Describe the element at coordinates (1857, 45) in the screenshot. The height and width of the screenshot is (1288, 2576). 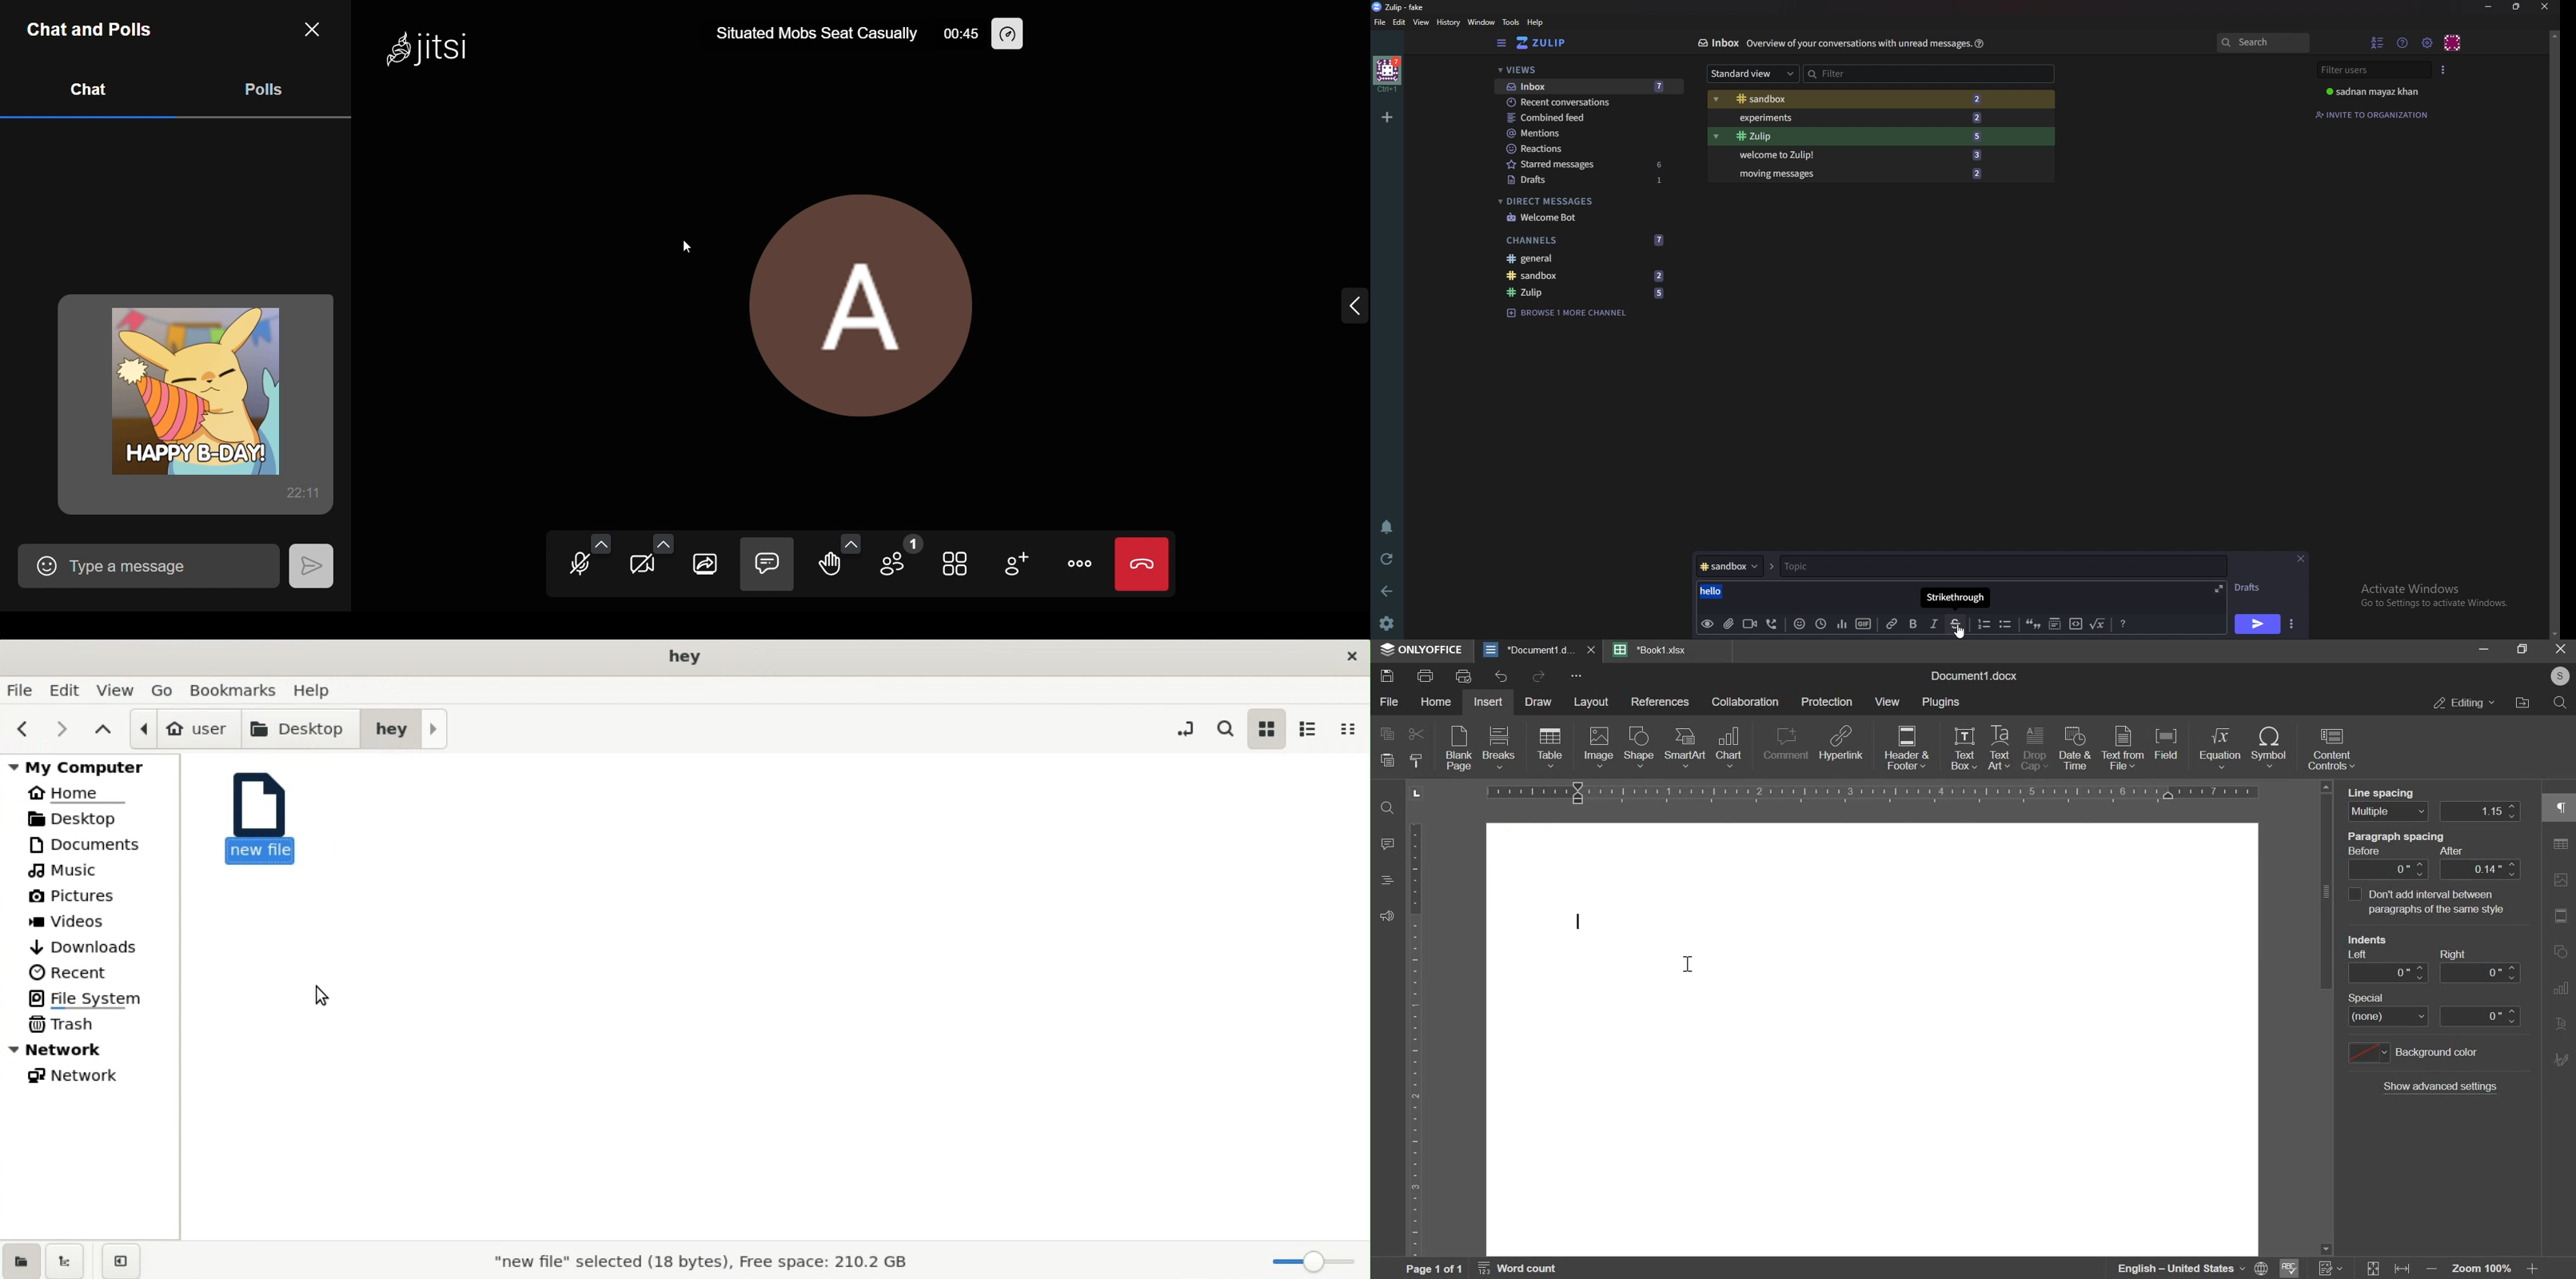
I see `Info` at that location.